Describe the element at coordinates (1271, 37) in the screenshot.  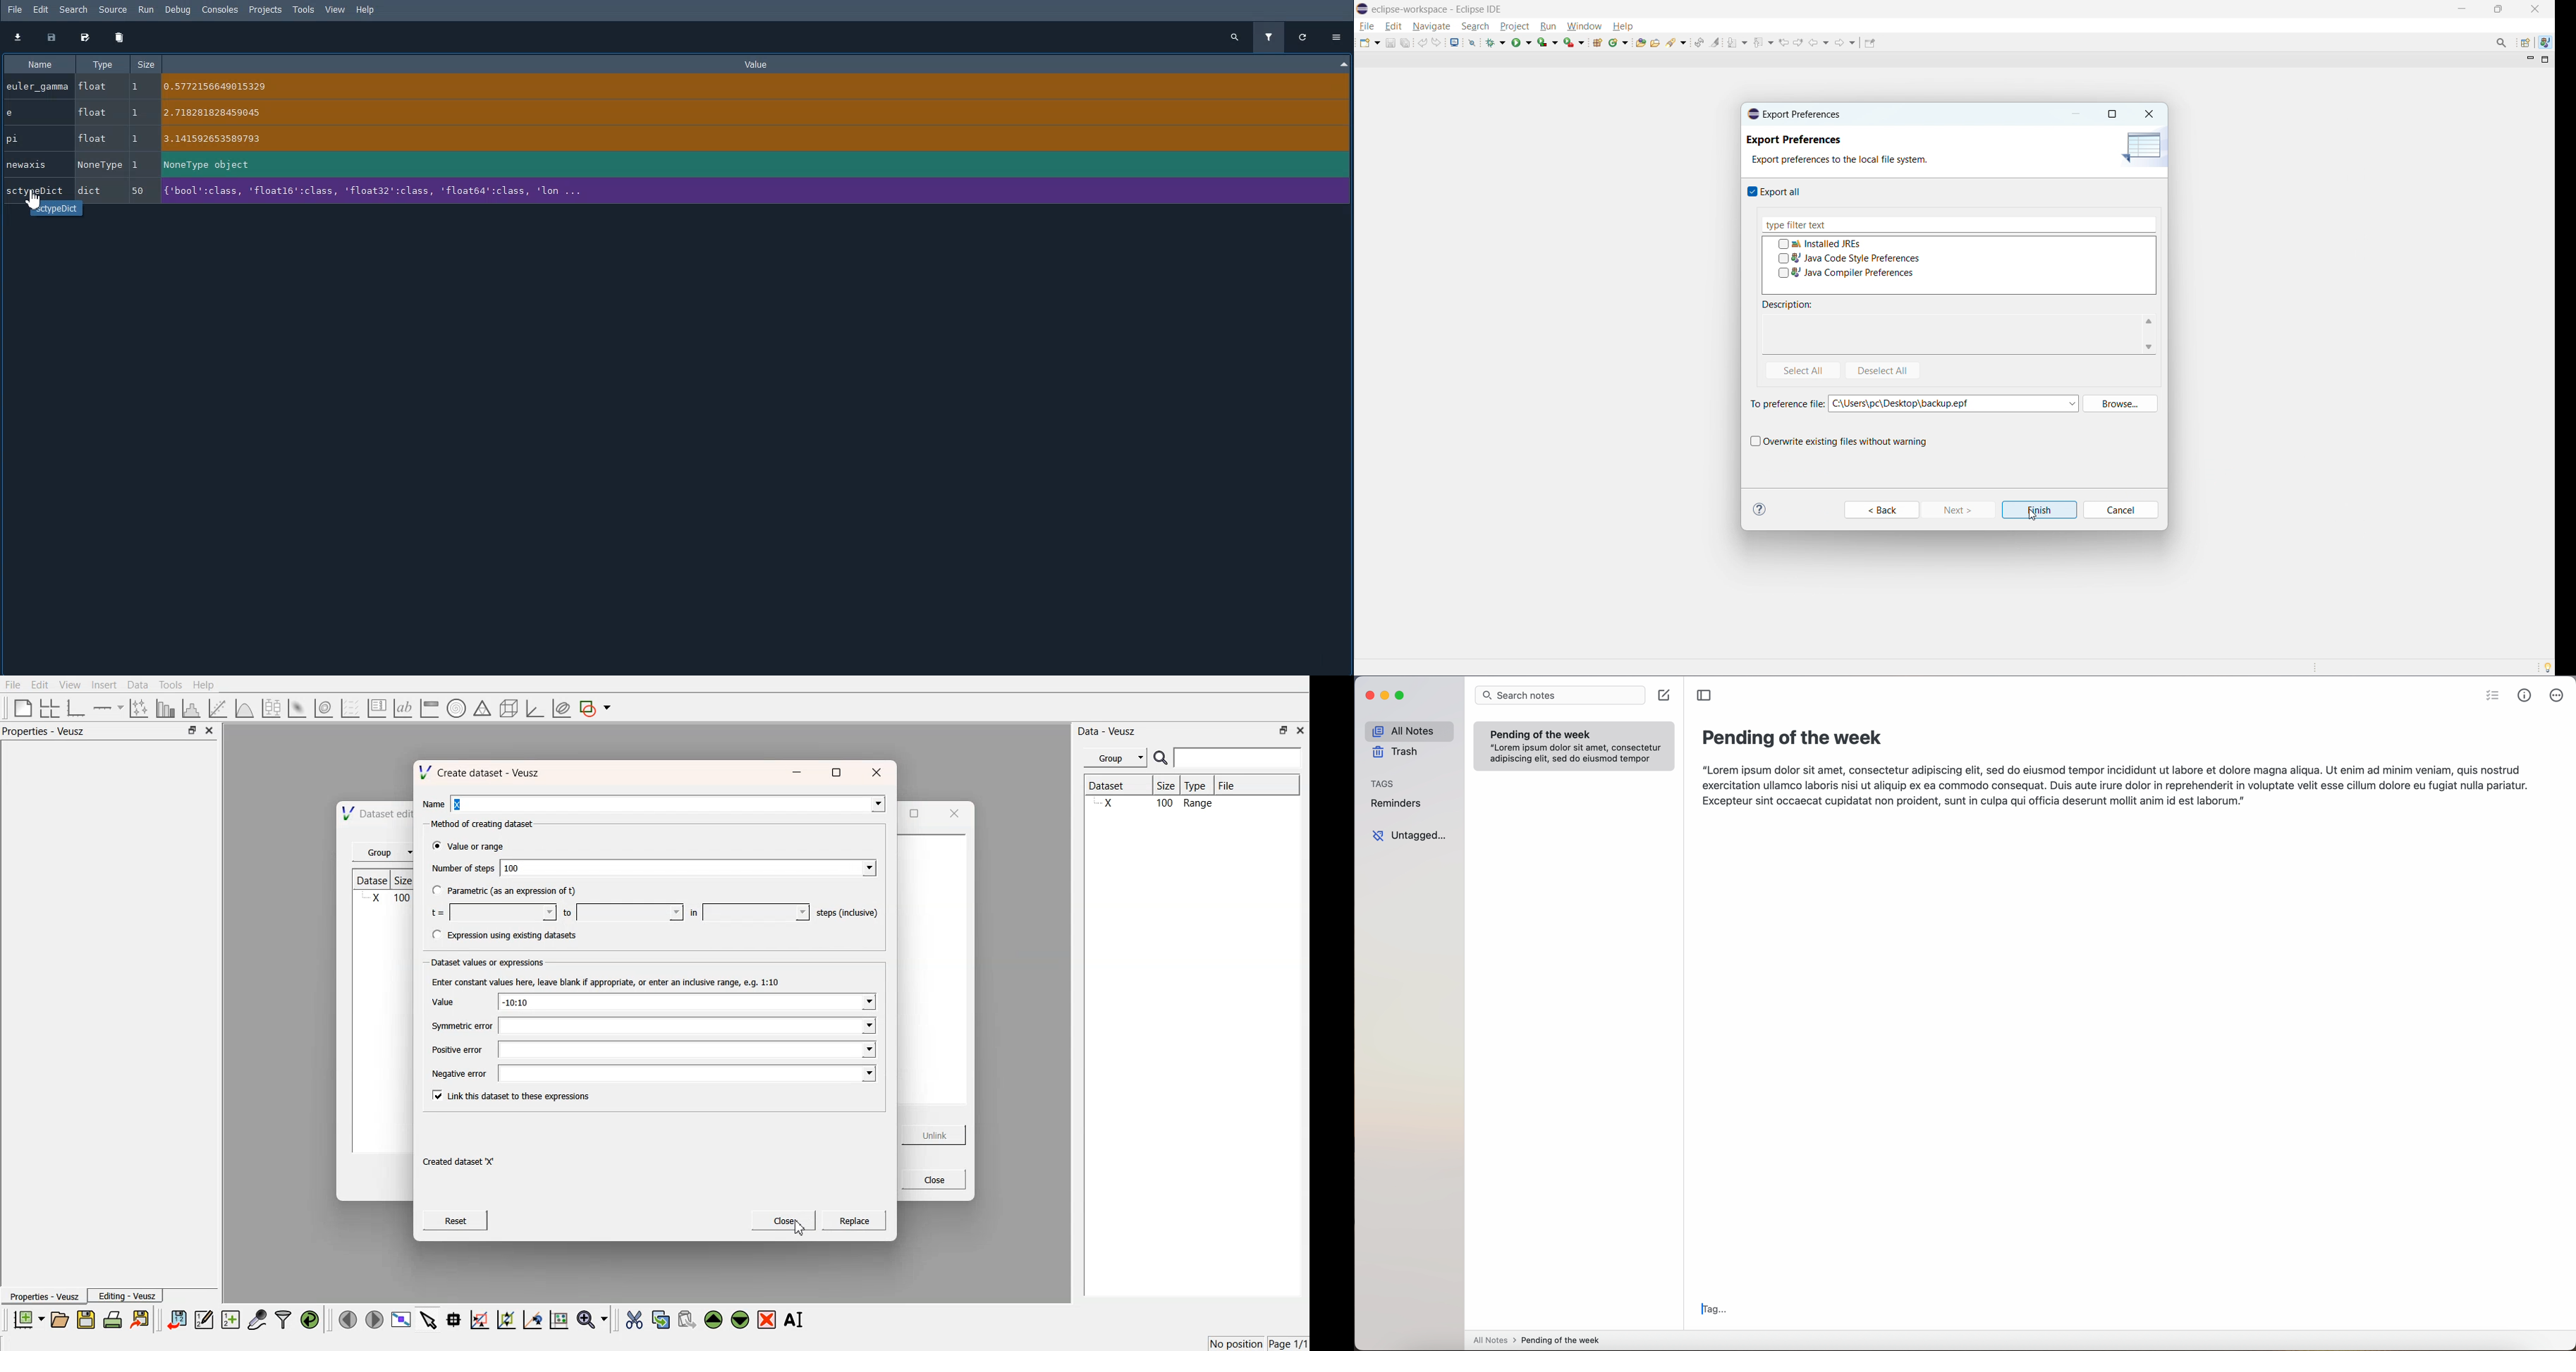
I see `Filter variables` at that location.